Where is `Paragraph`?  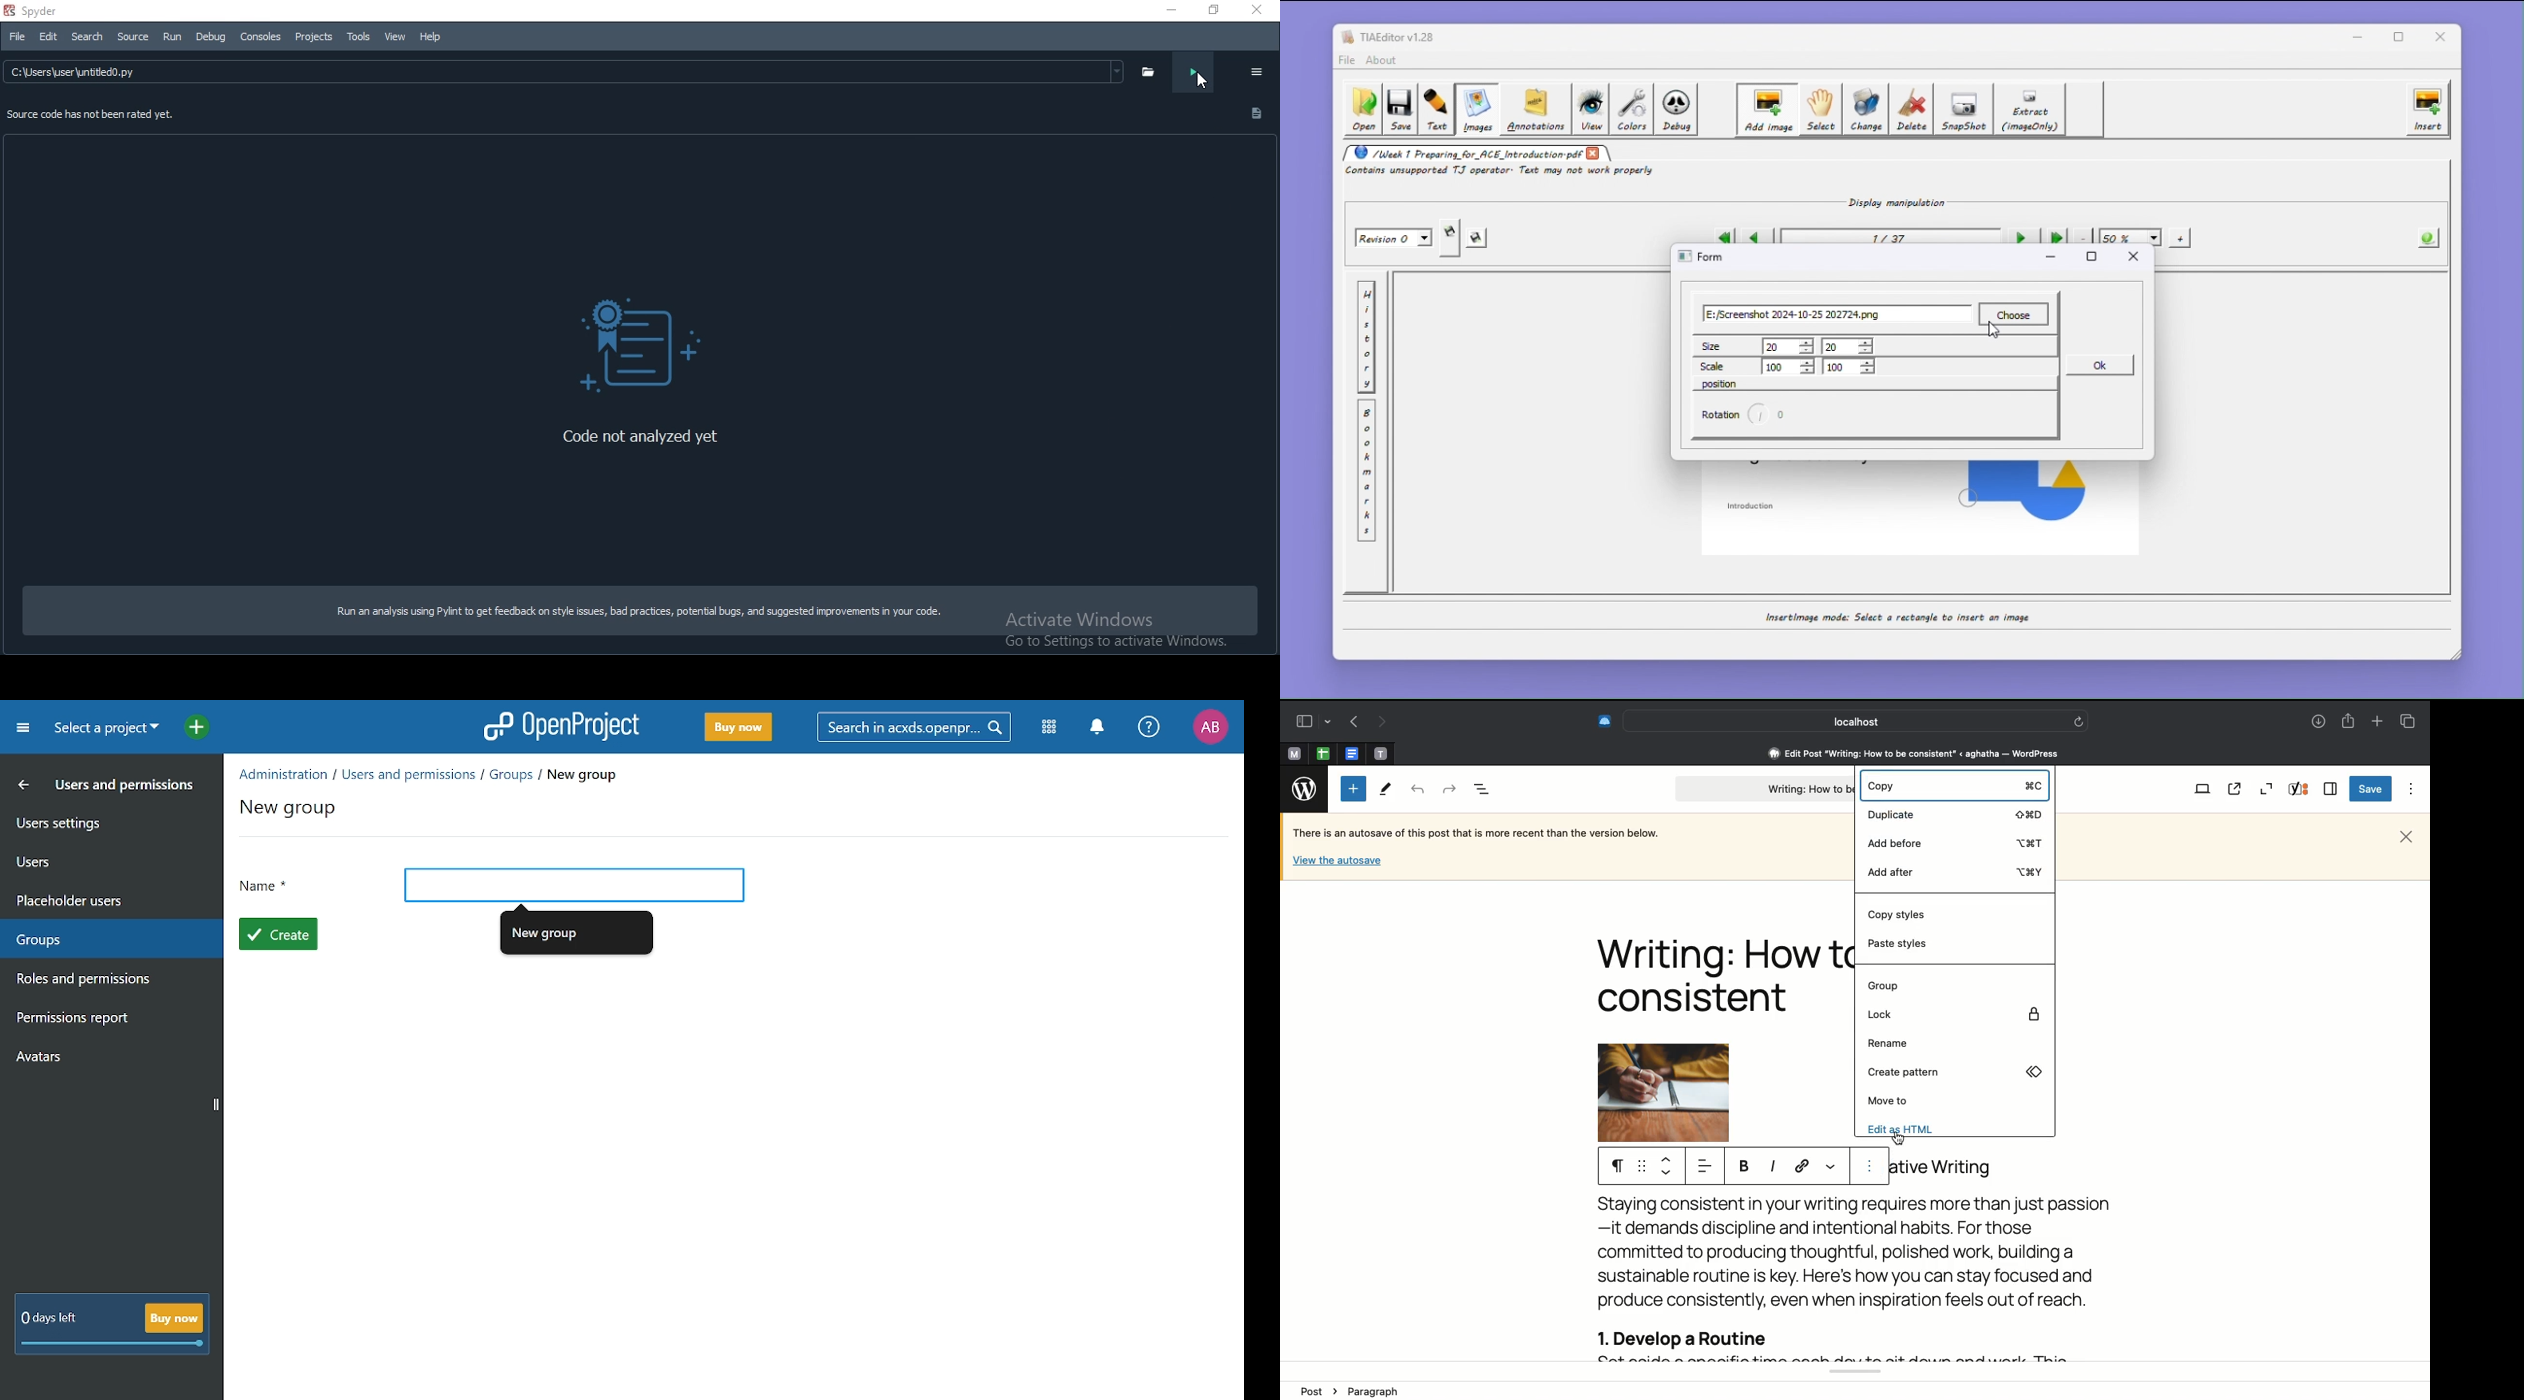
Paragraph is located at coordinates (1613, 1165).